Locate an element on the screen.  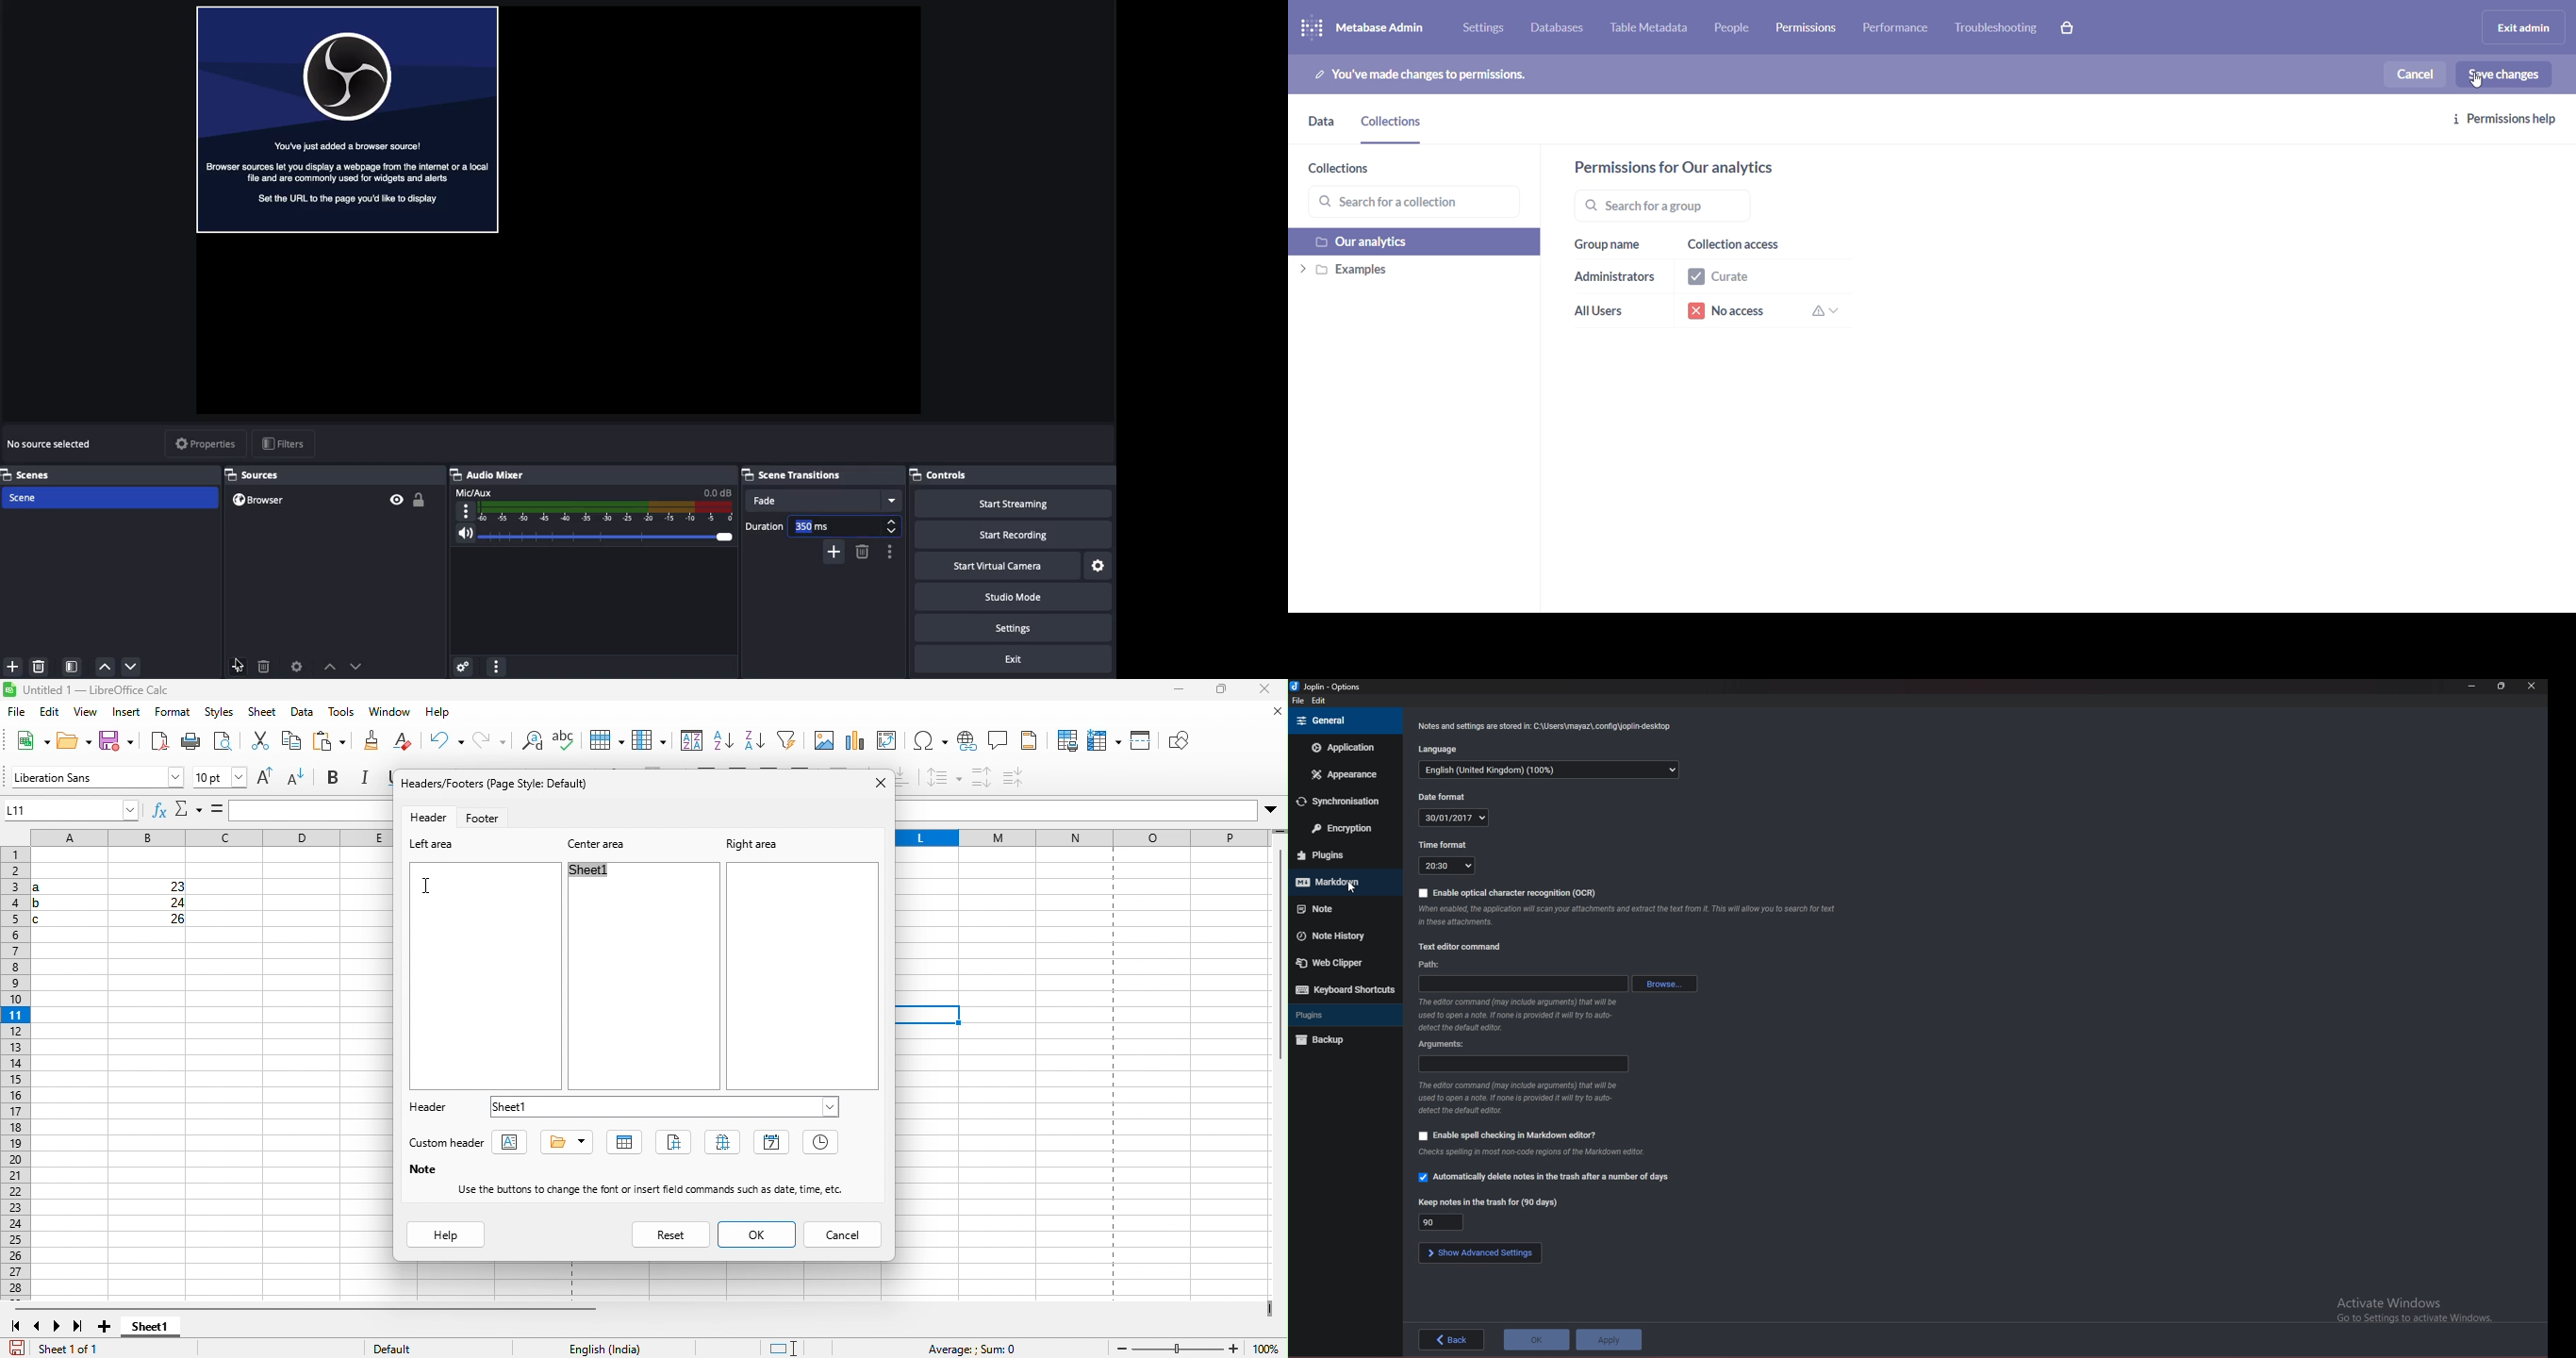
date format is located at coordinates (1443, 797).